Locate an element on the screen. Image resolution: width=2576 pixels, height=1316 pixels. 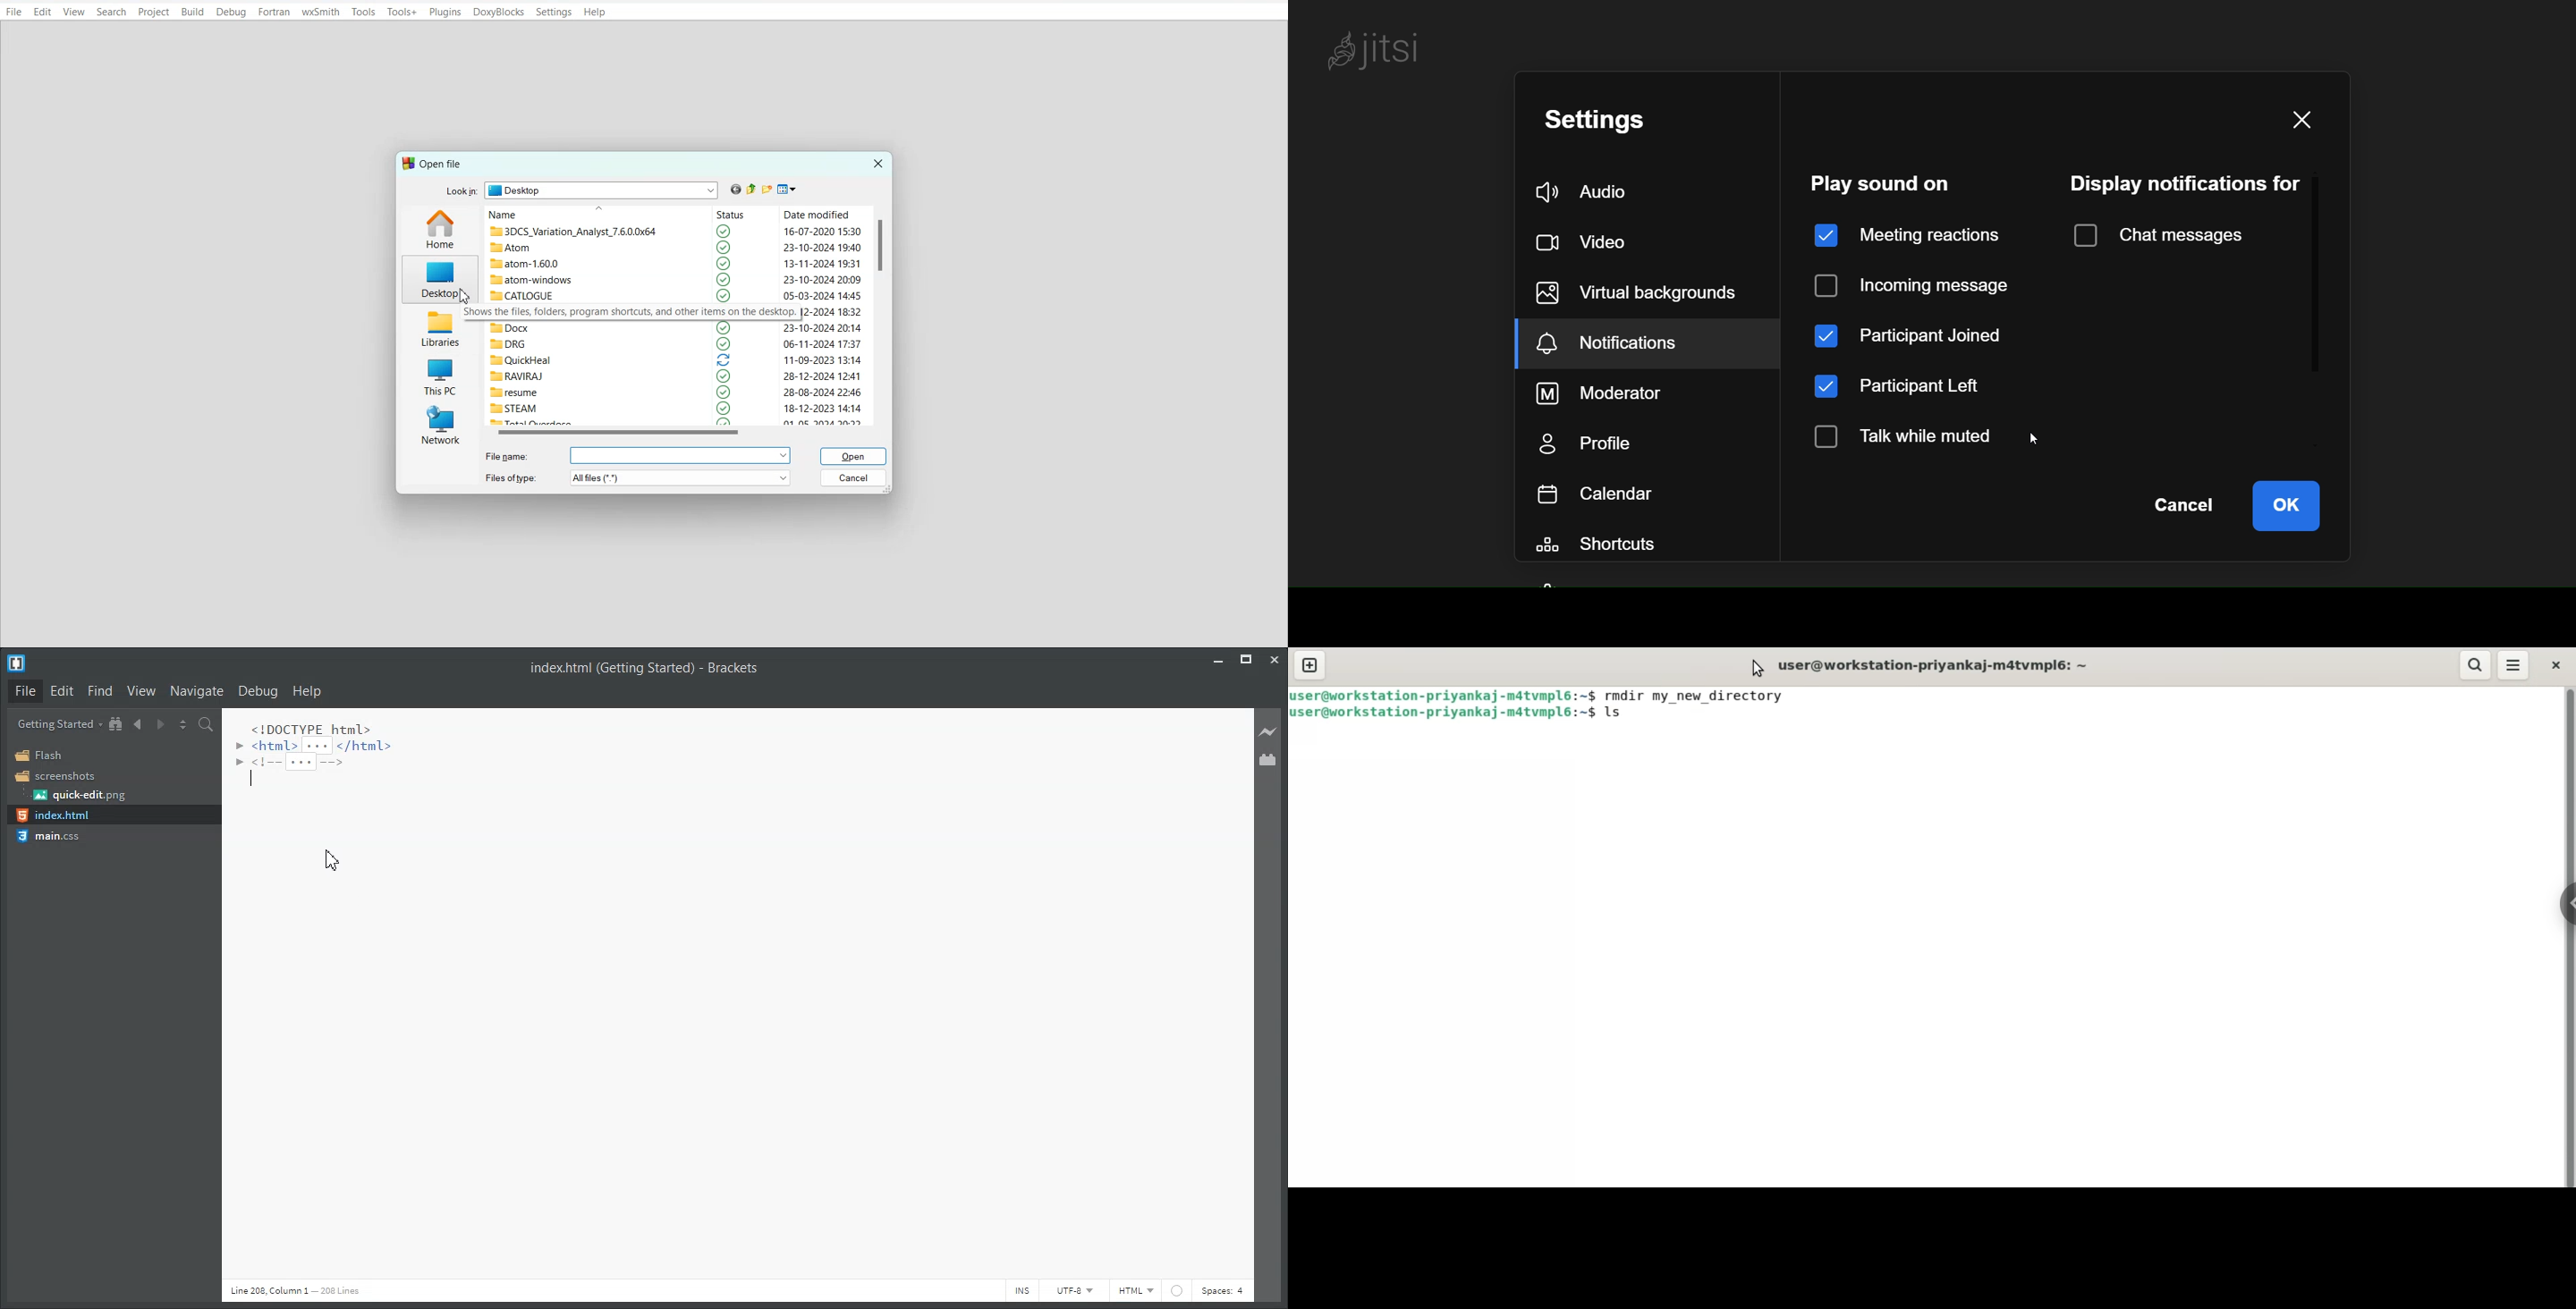
code is located at coordinates (326, 762).